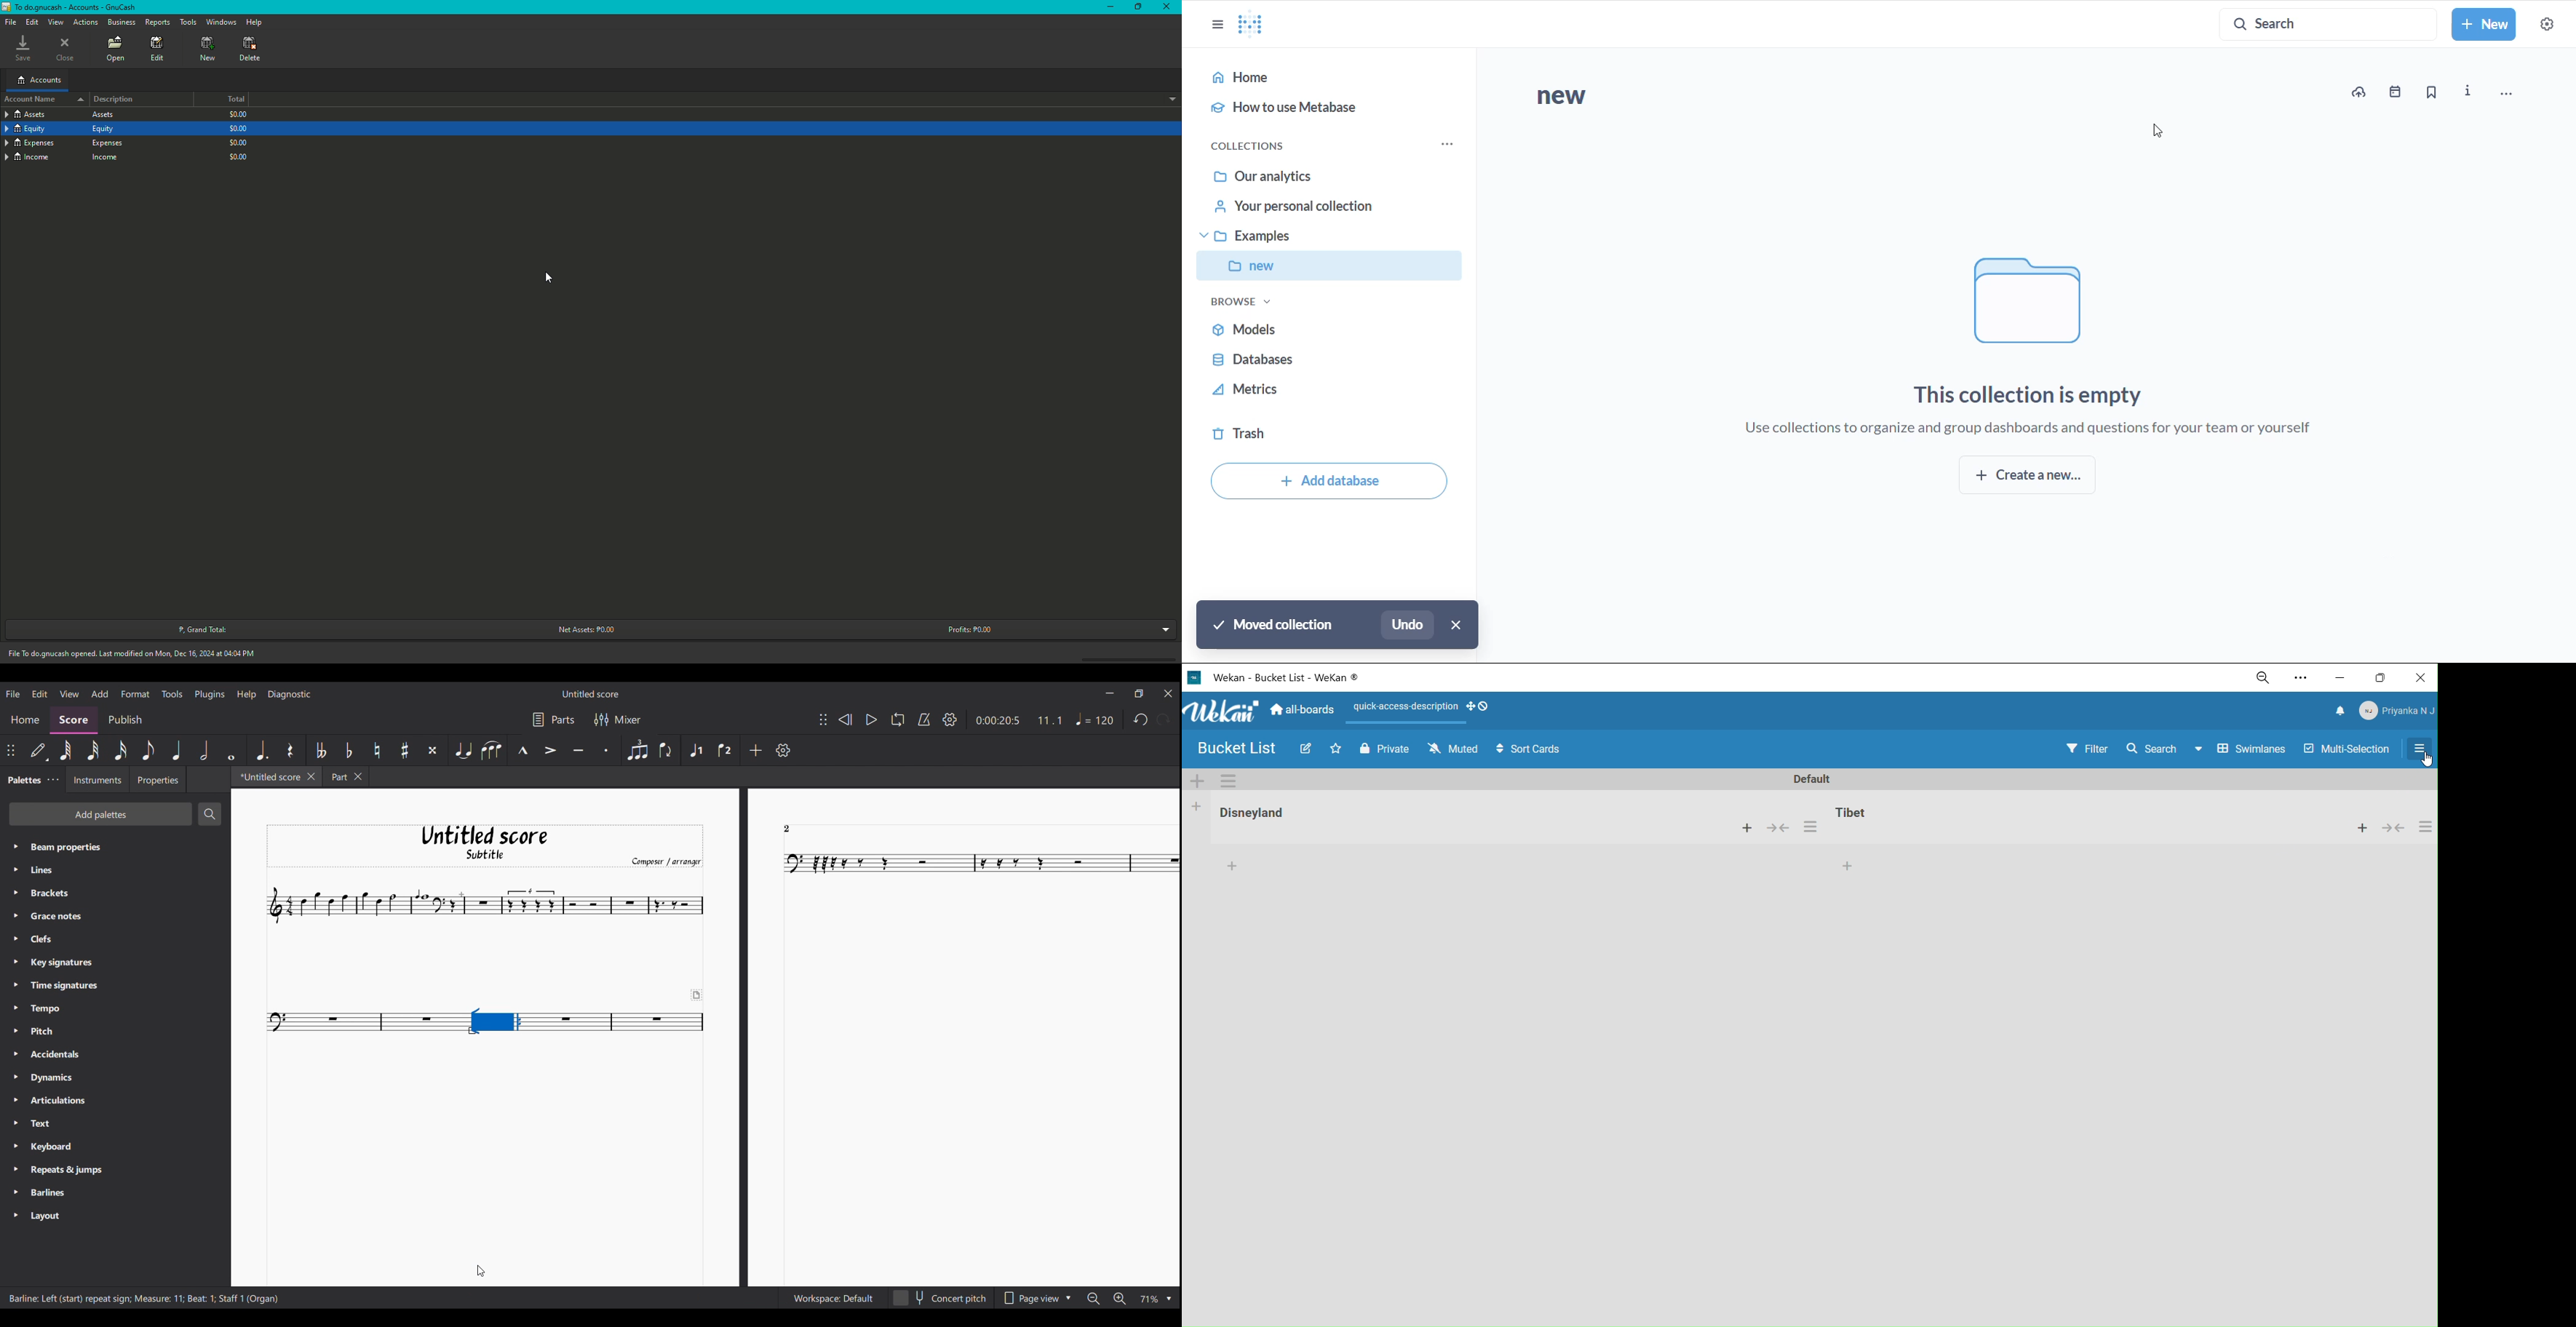  Describe the element at coordinates (210, 813) in the screenshot. I see `Search` at that location.